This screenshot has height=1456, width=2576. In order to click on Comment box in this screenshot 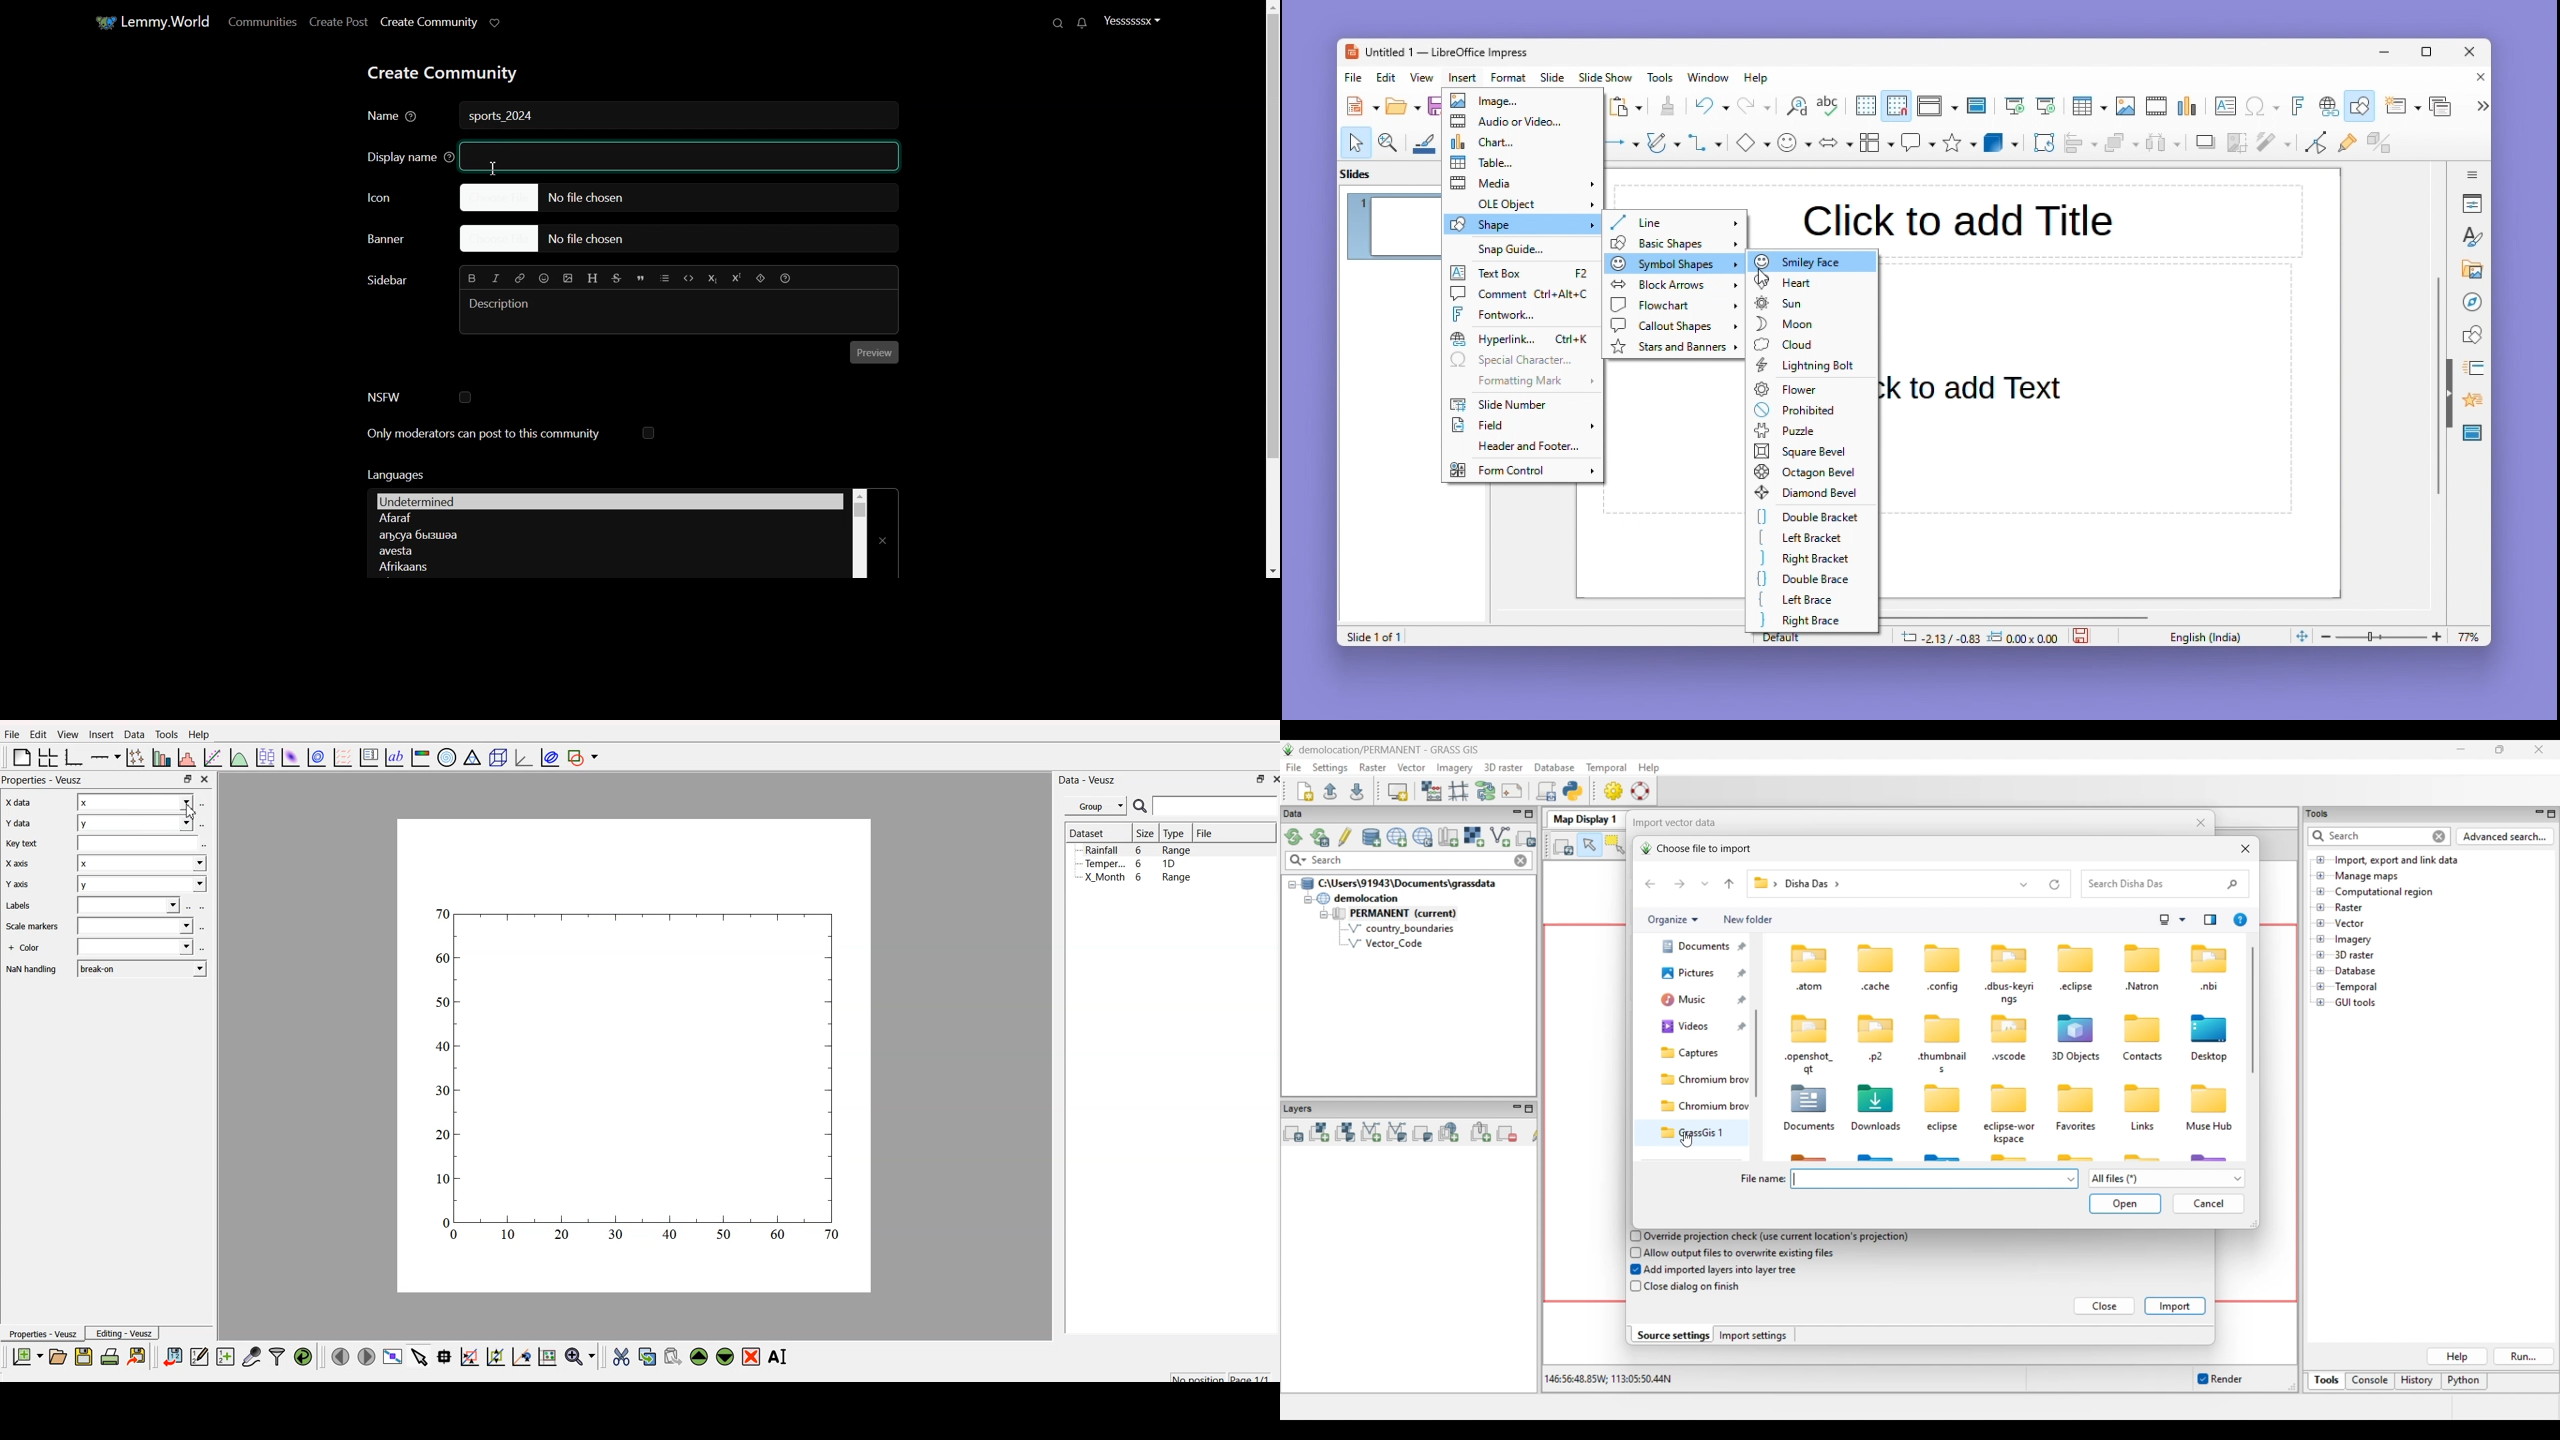, I will do `click(1918, 142)`.